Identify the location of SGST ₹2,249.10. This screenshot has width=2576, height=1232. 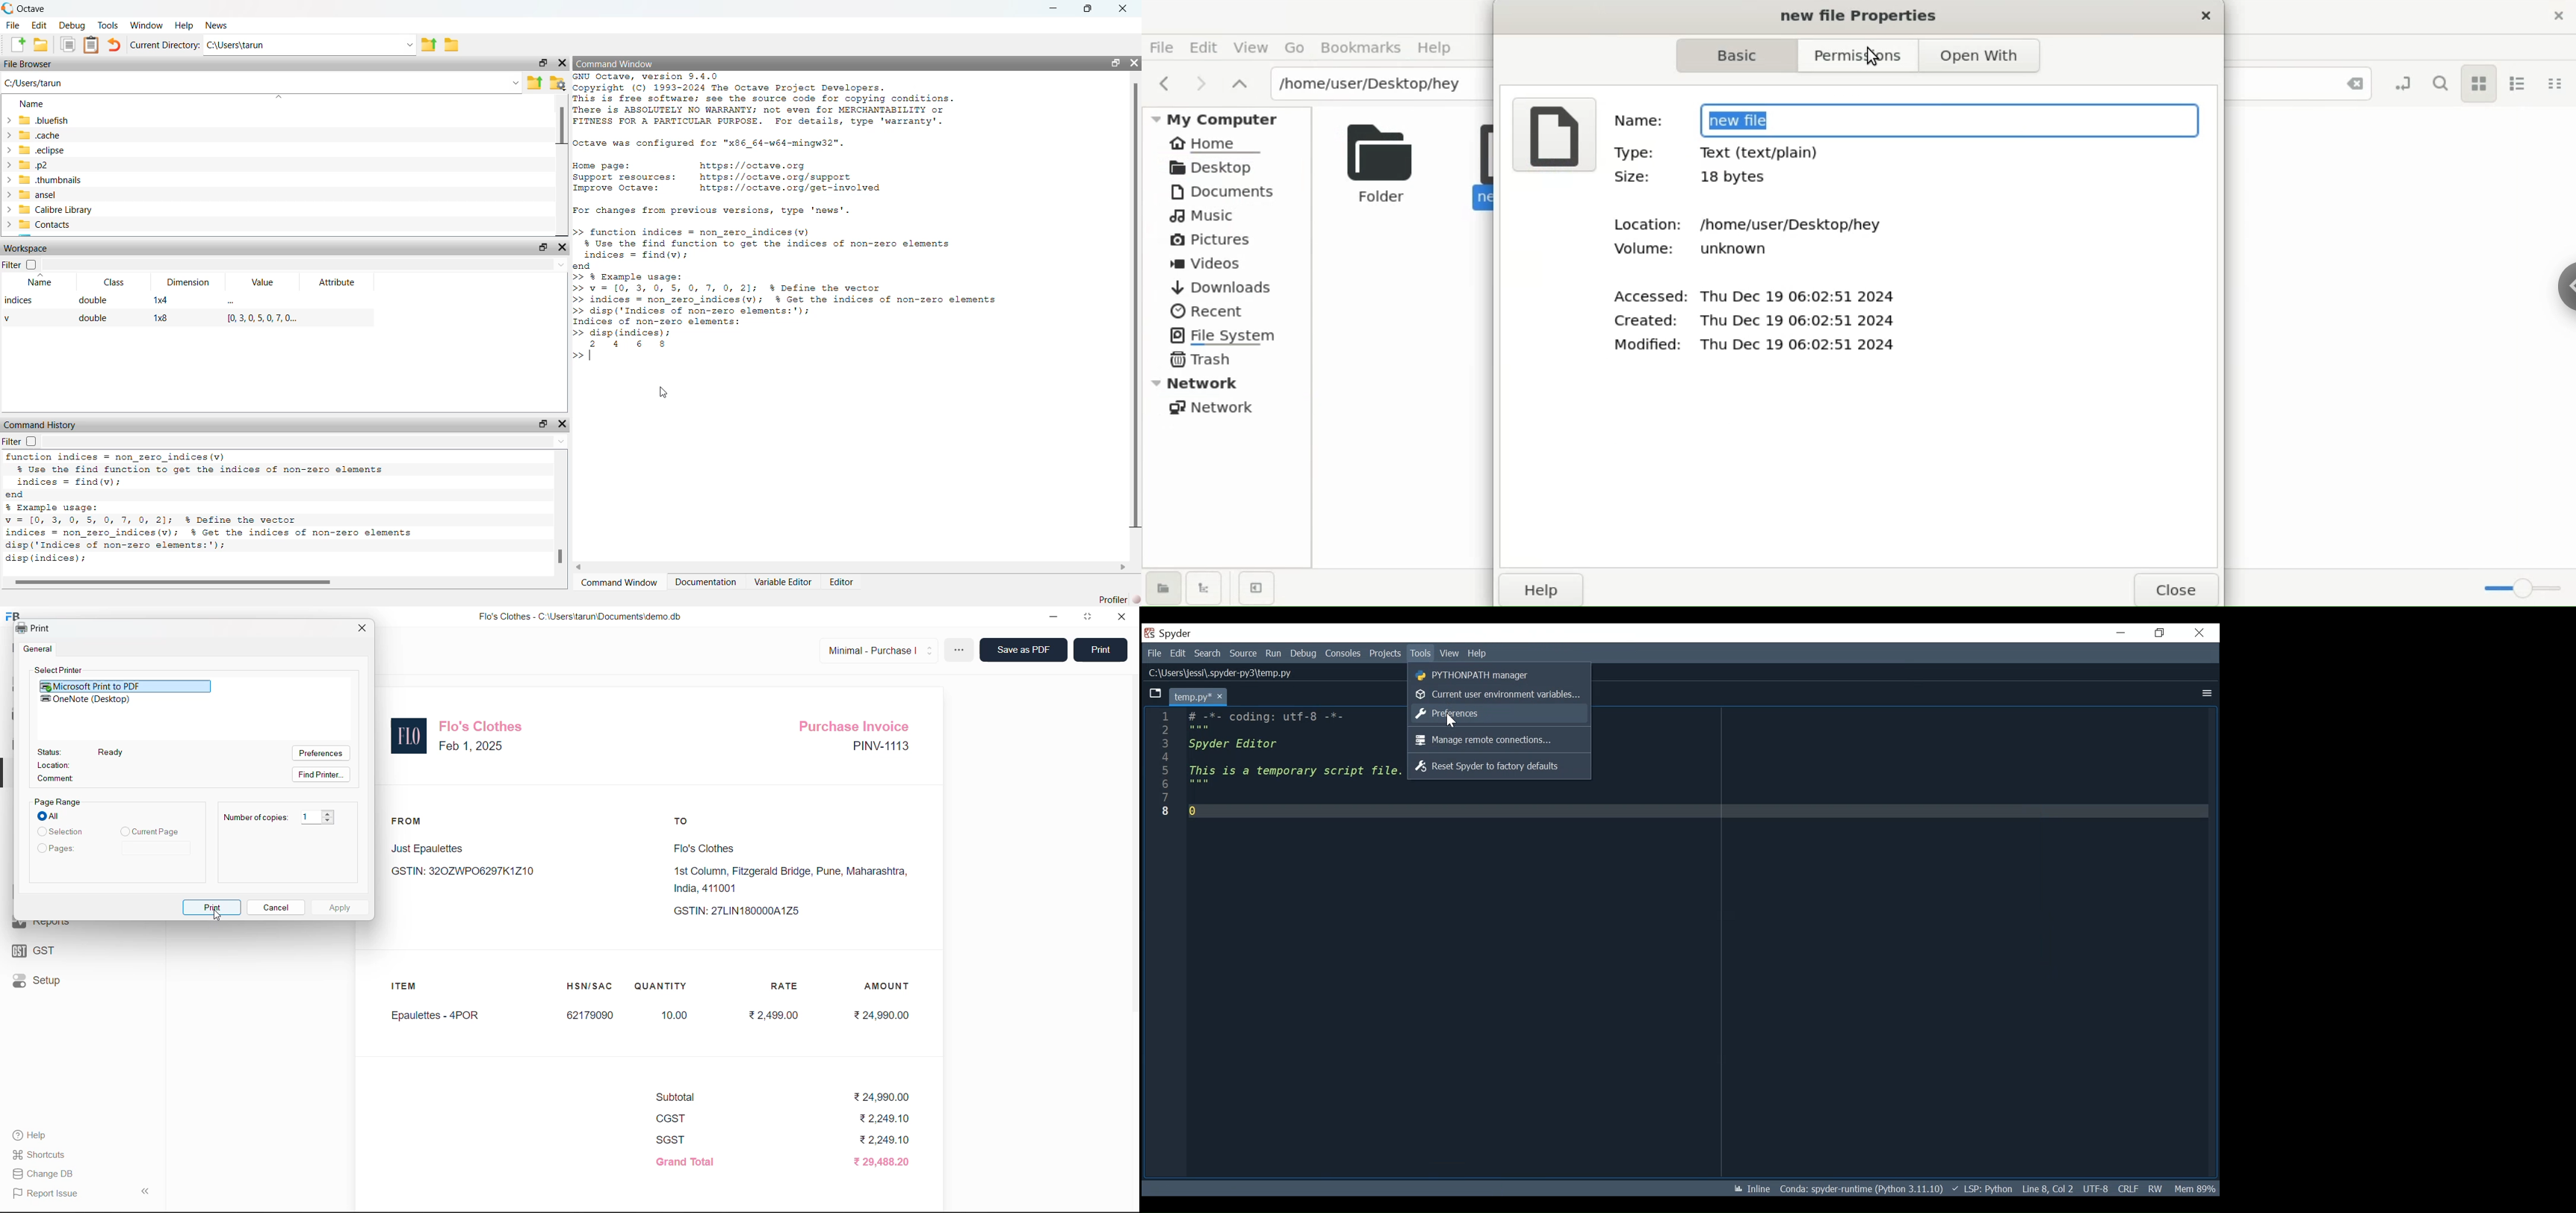
(779, 1141).